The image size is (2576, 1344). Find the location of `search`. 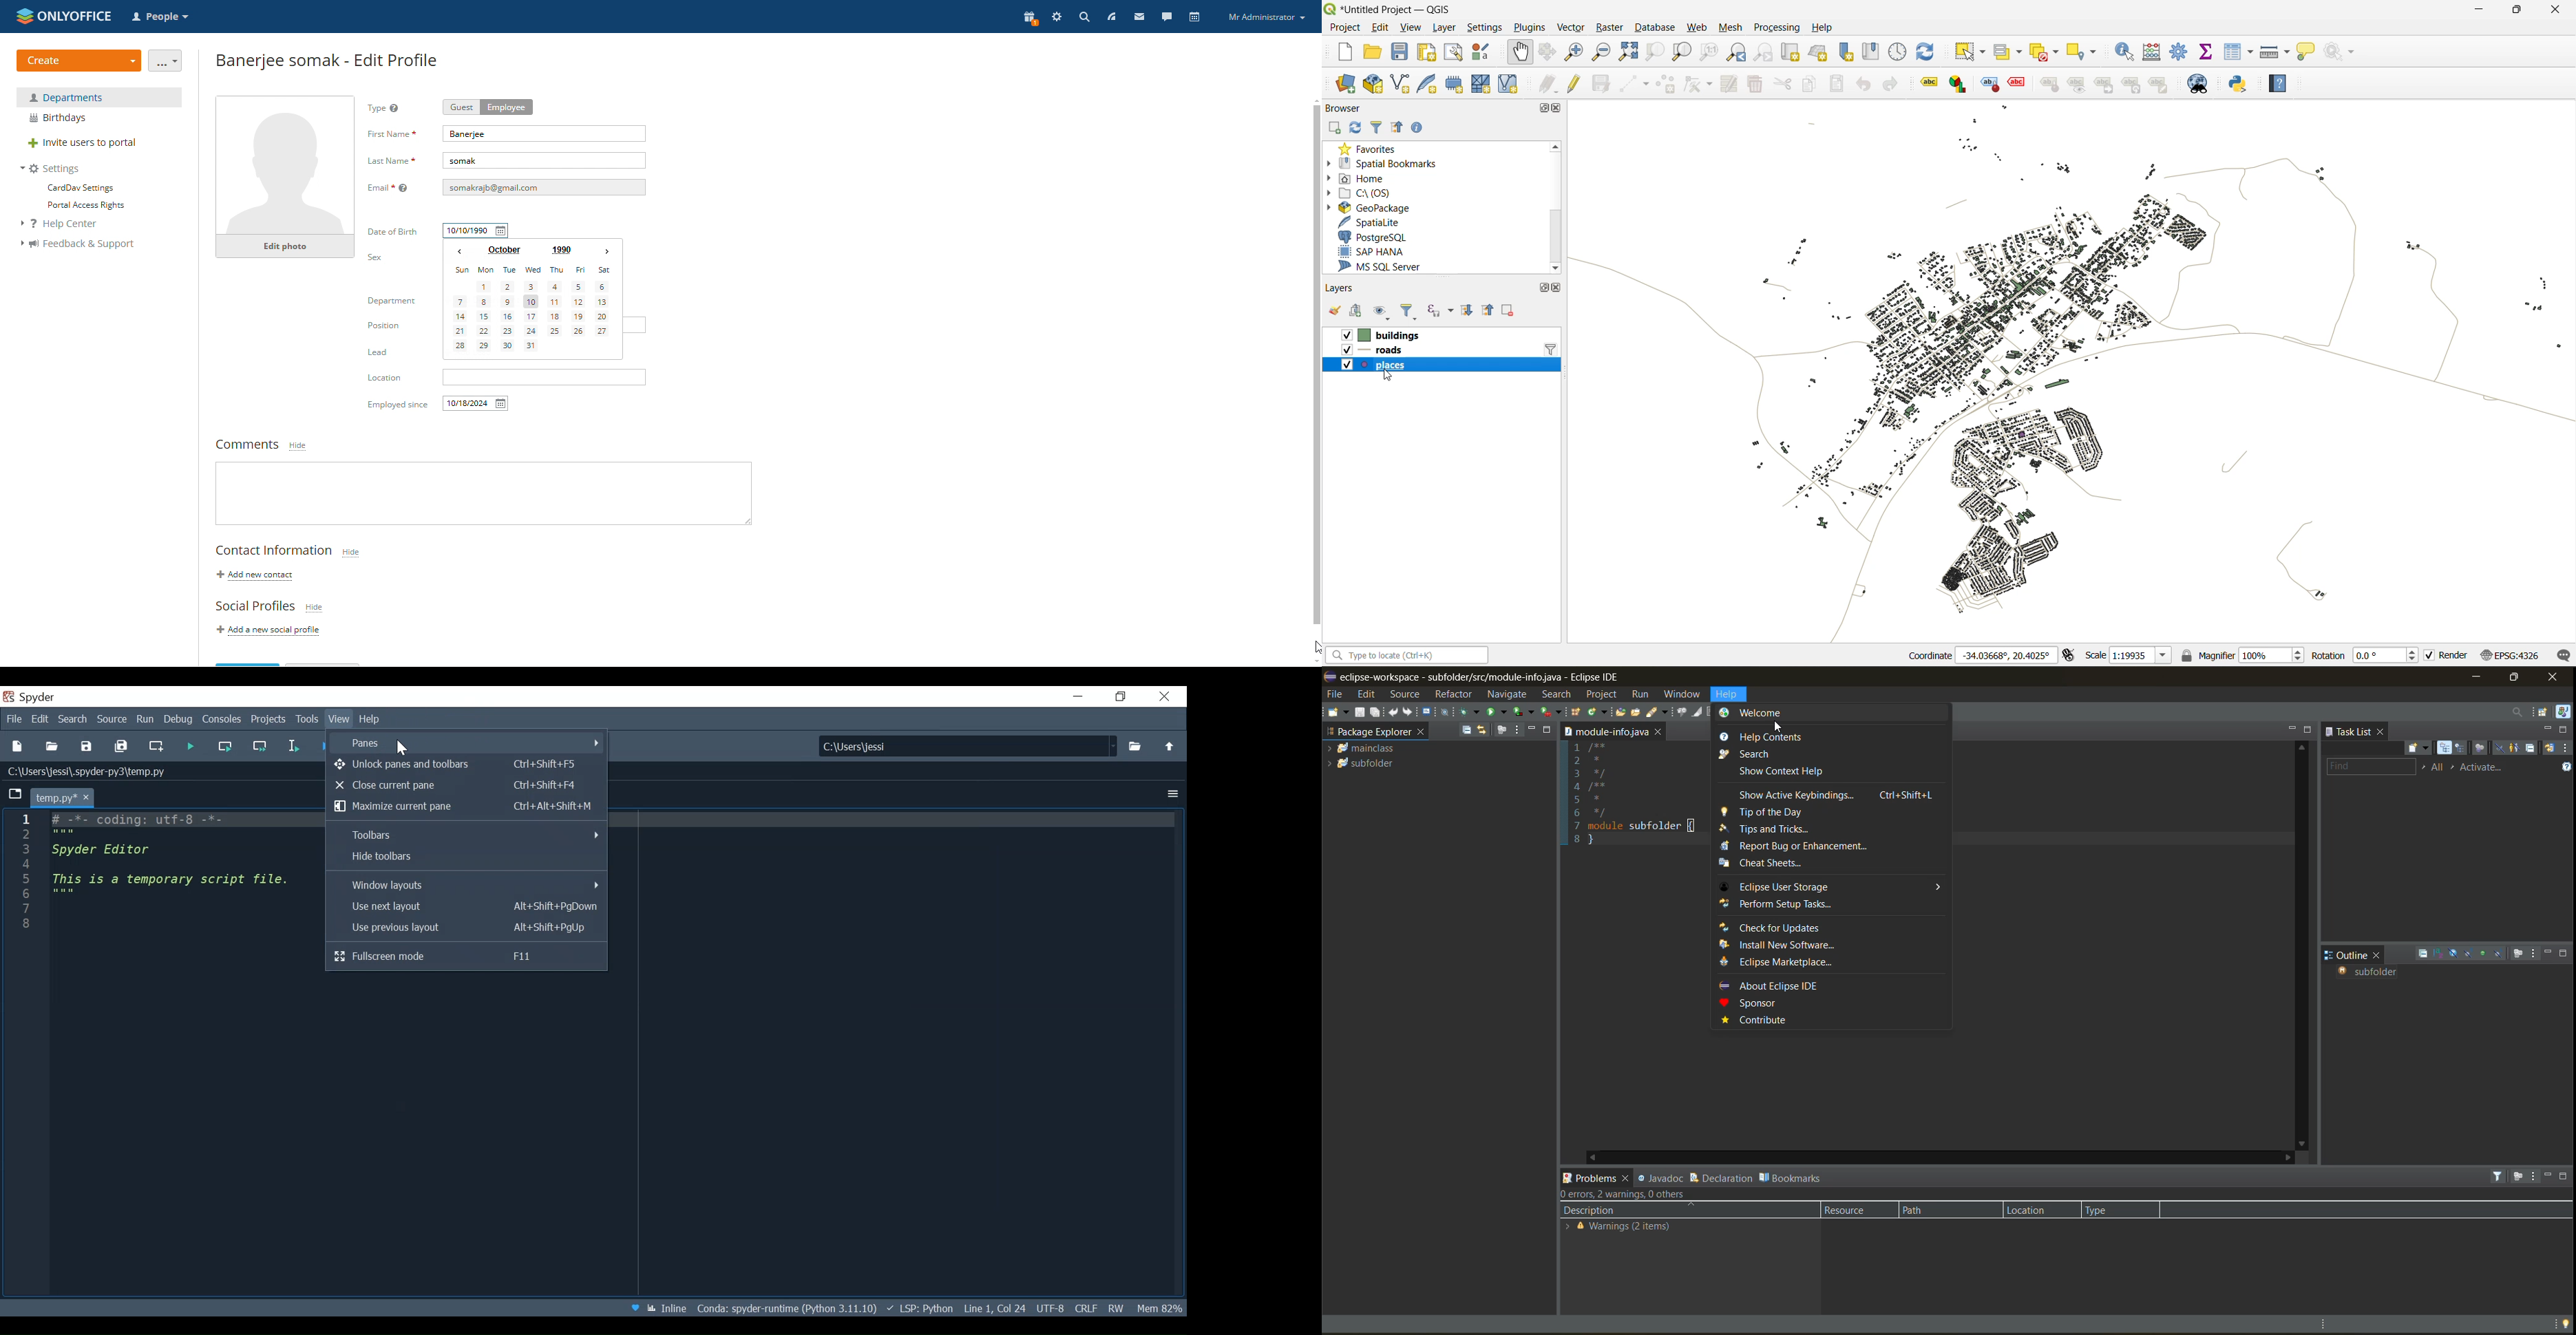

search is located at coordinates (1658, 711).